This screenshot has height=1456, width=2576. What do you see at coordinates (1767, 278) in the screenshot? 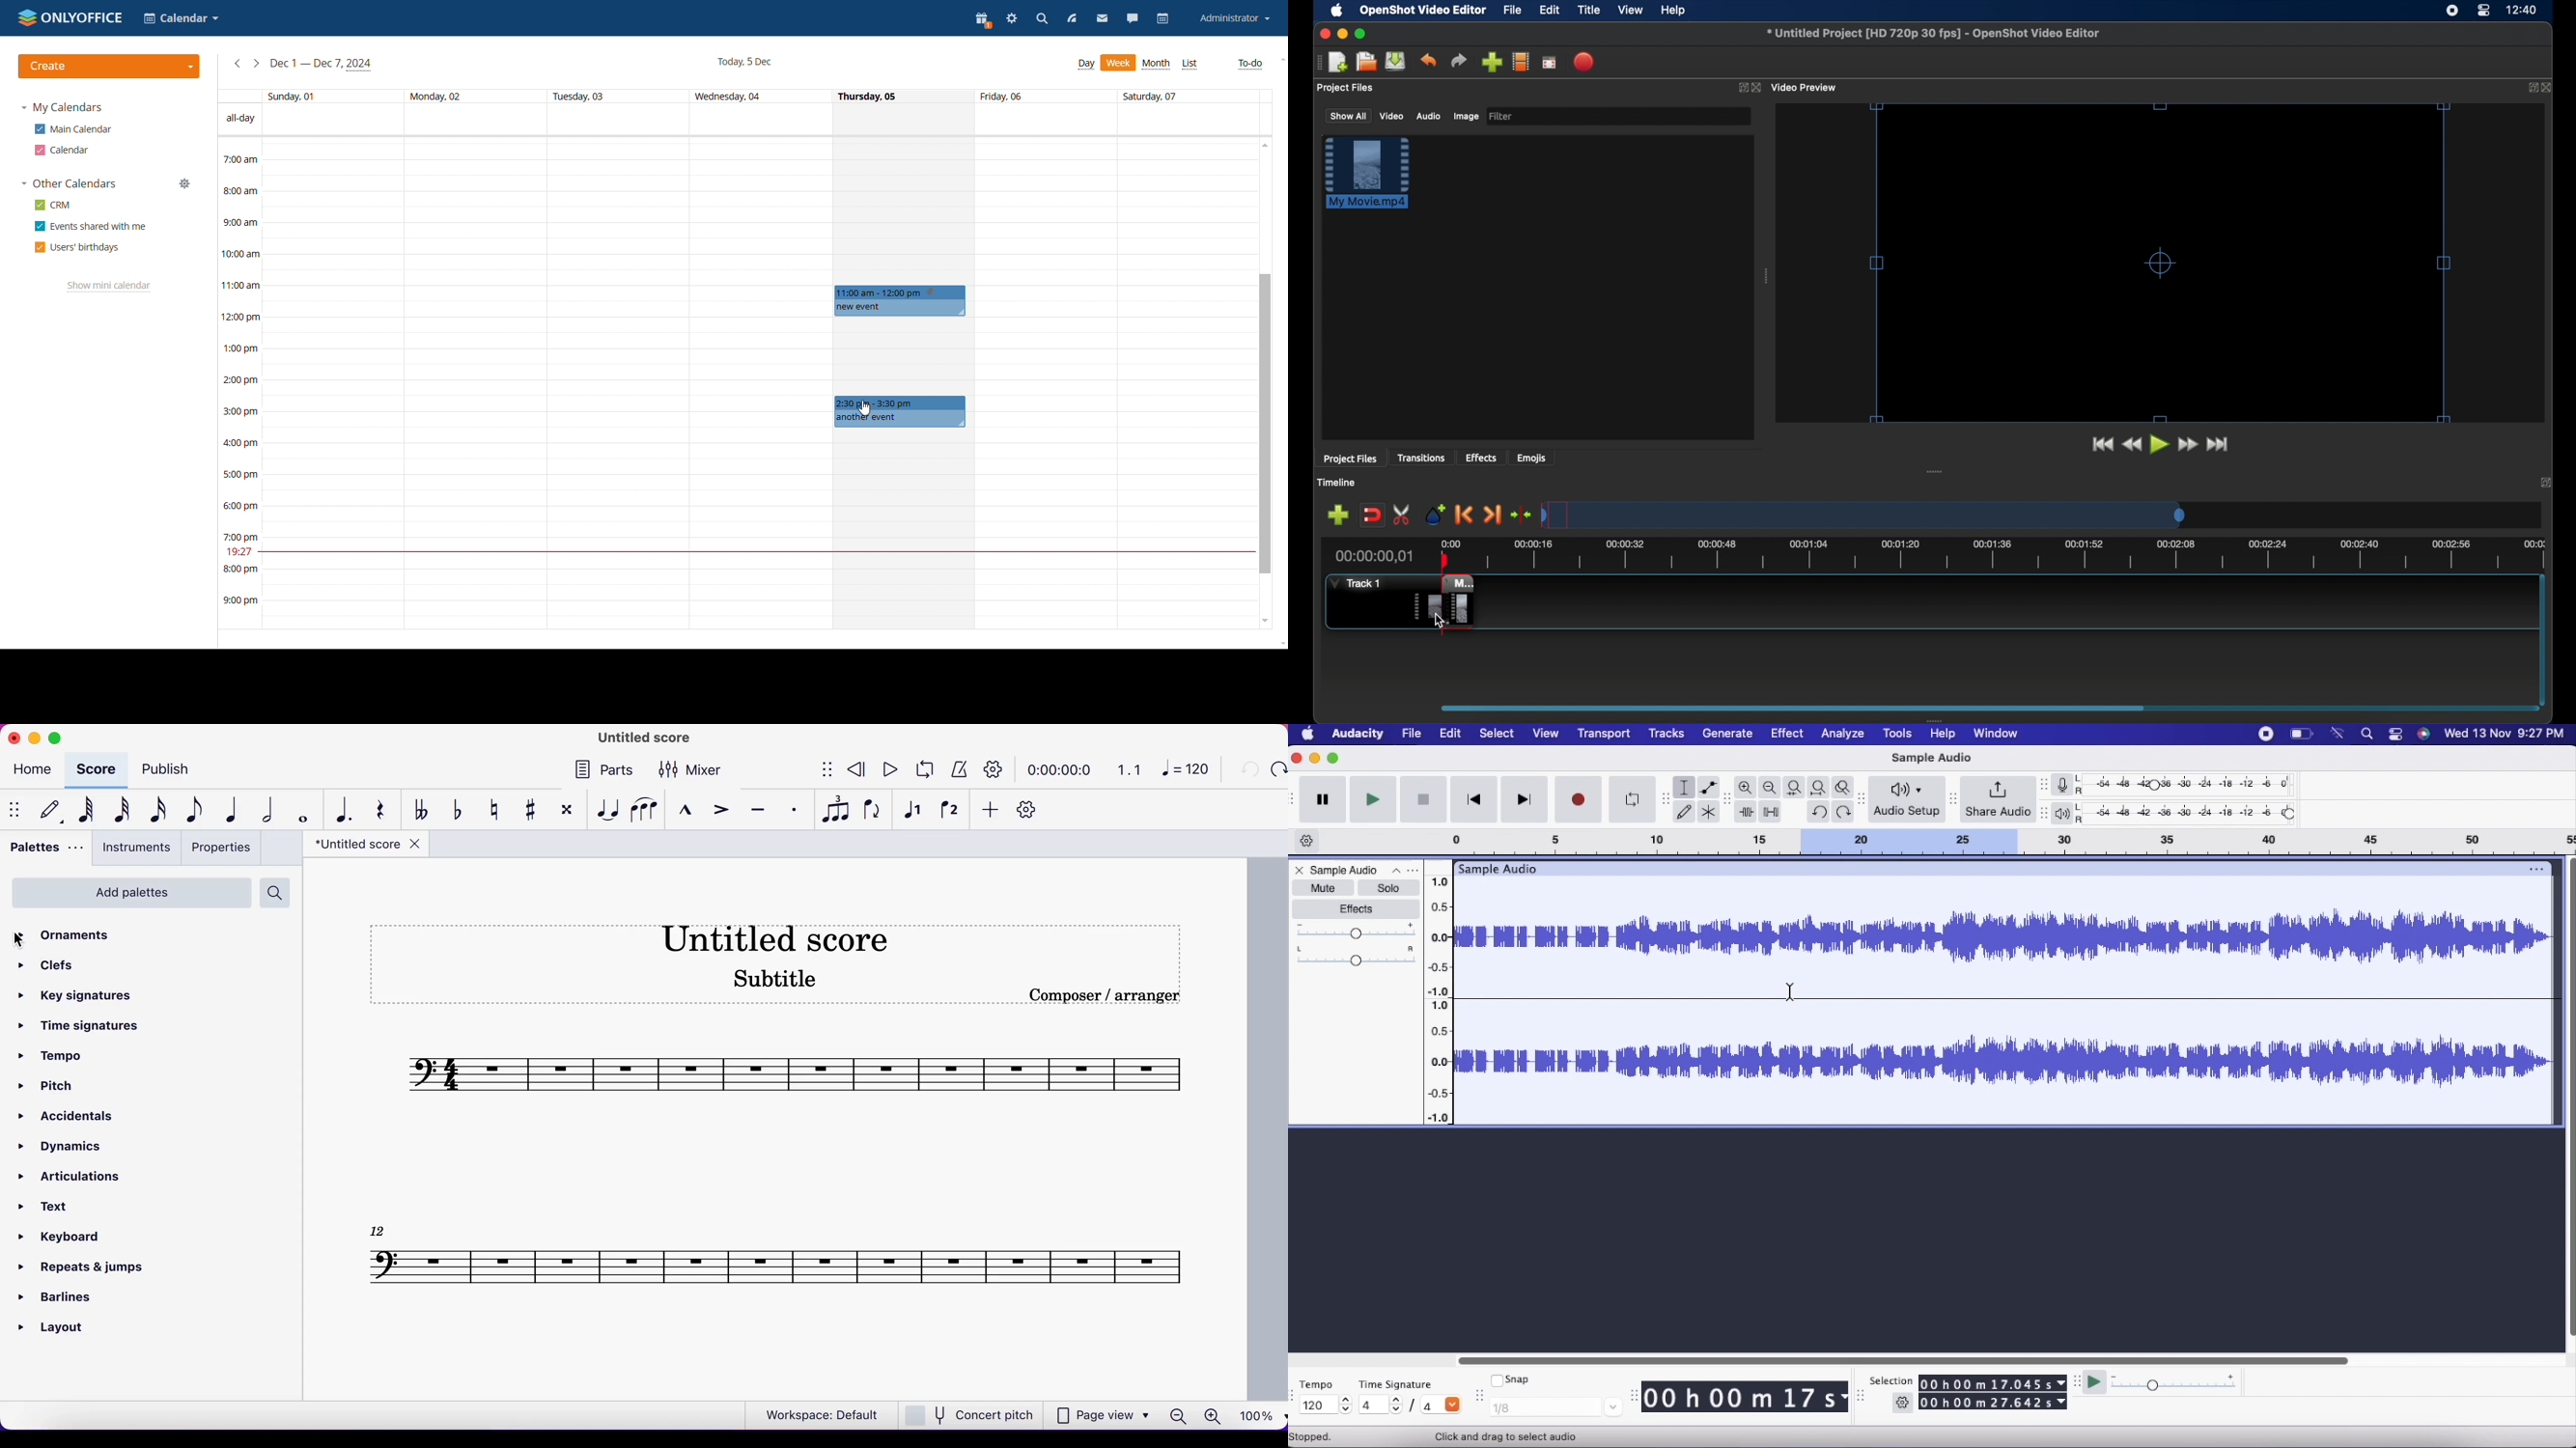
I see `drag handle` at bounding box center [1767, 278].